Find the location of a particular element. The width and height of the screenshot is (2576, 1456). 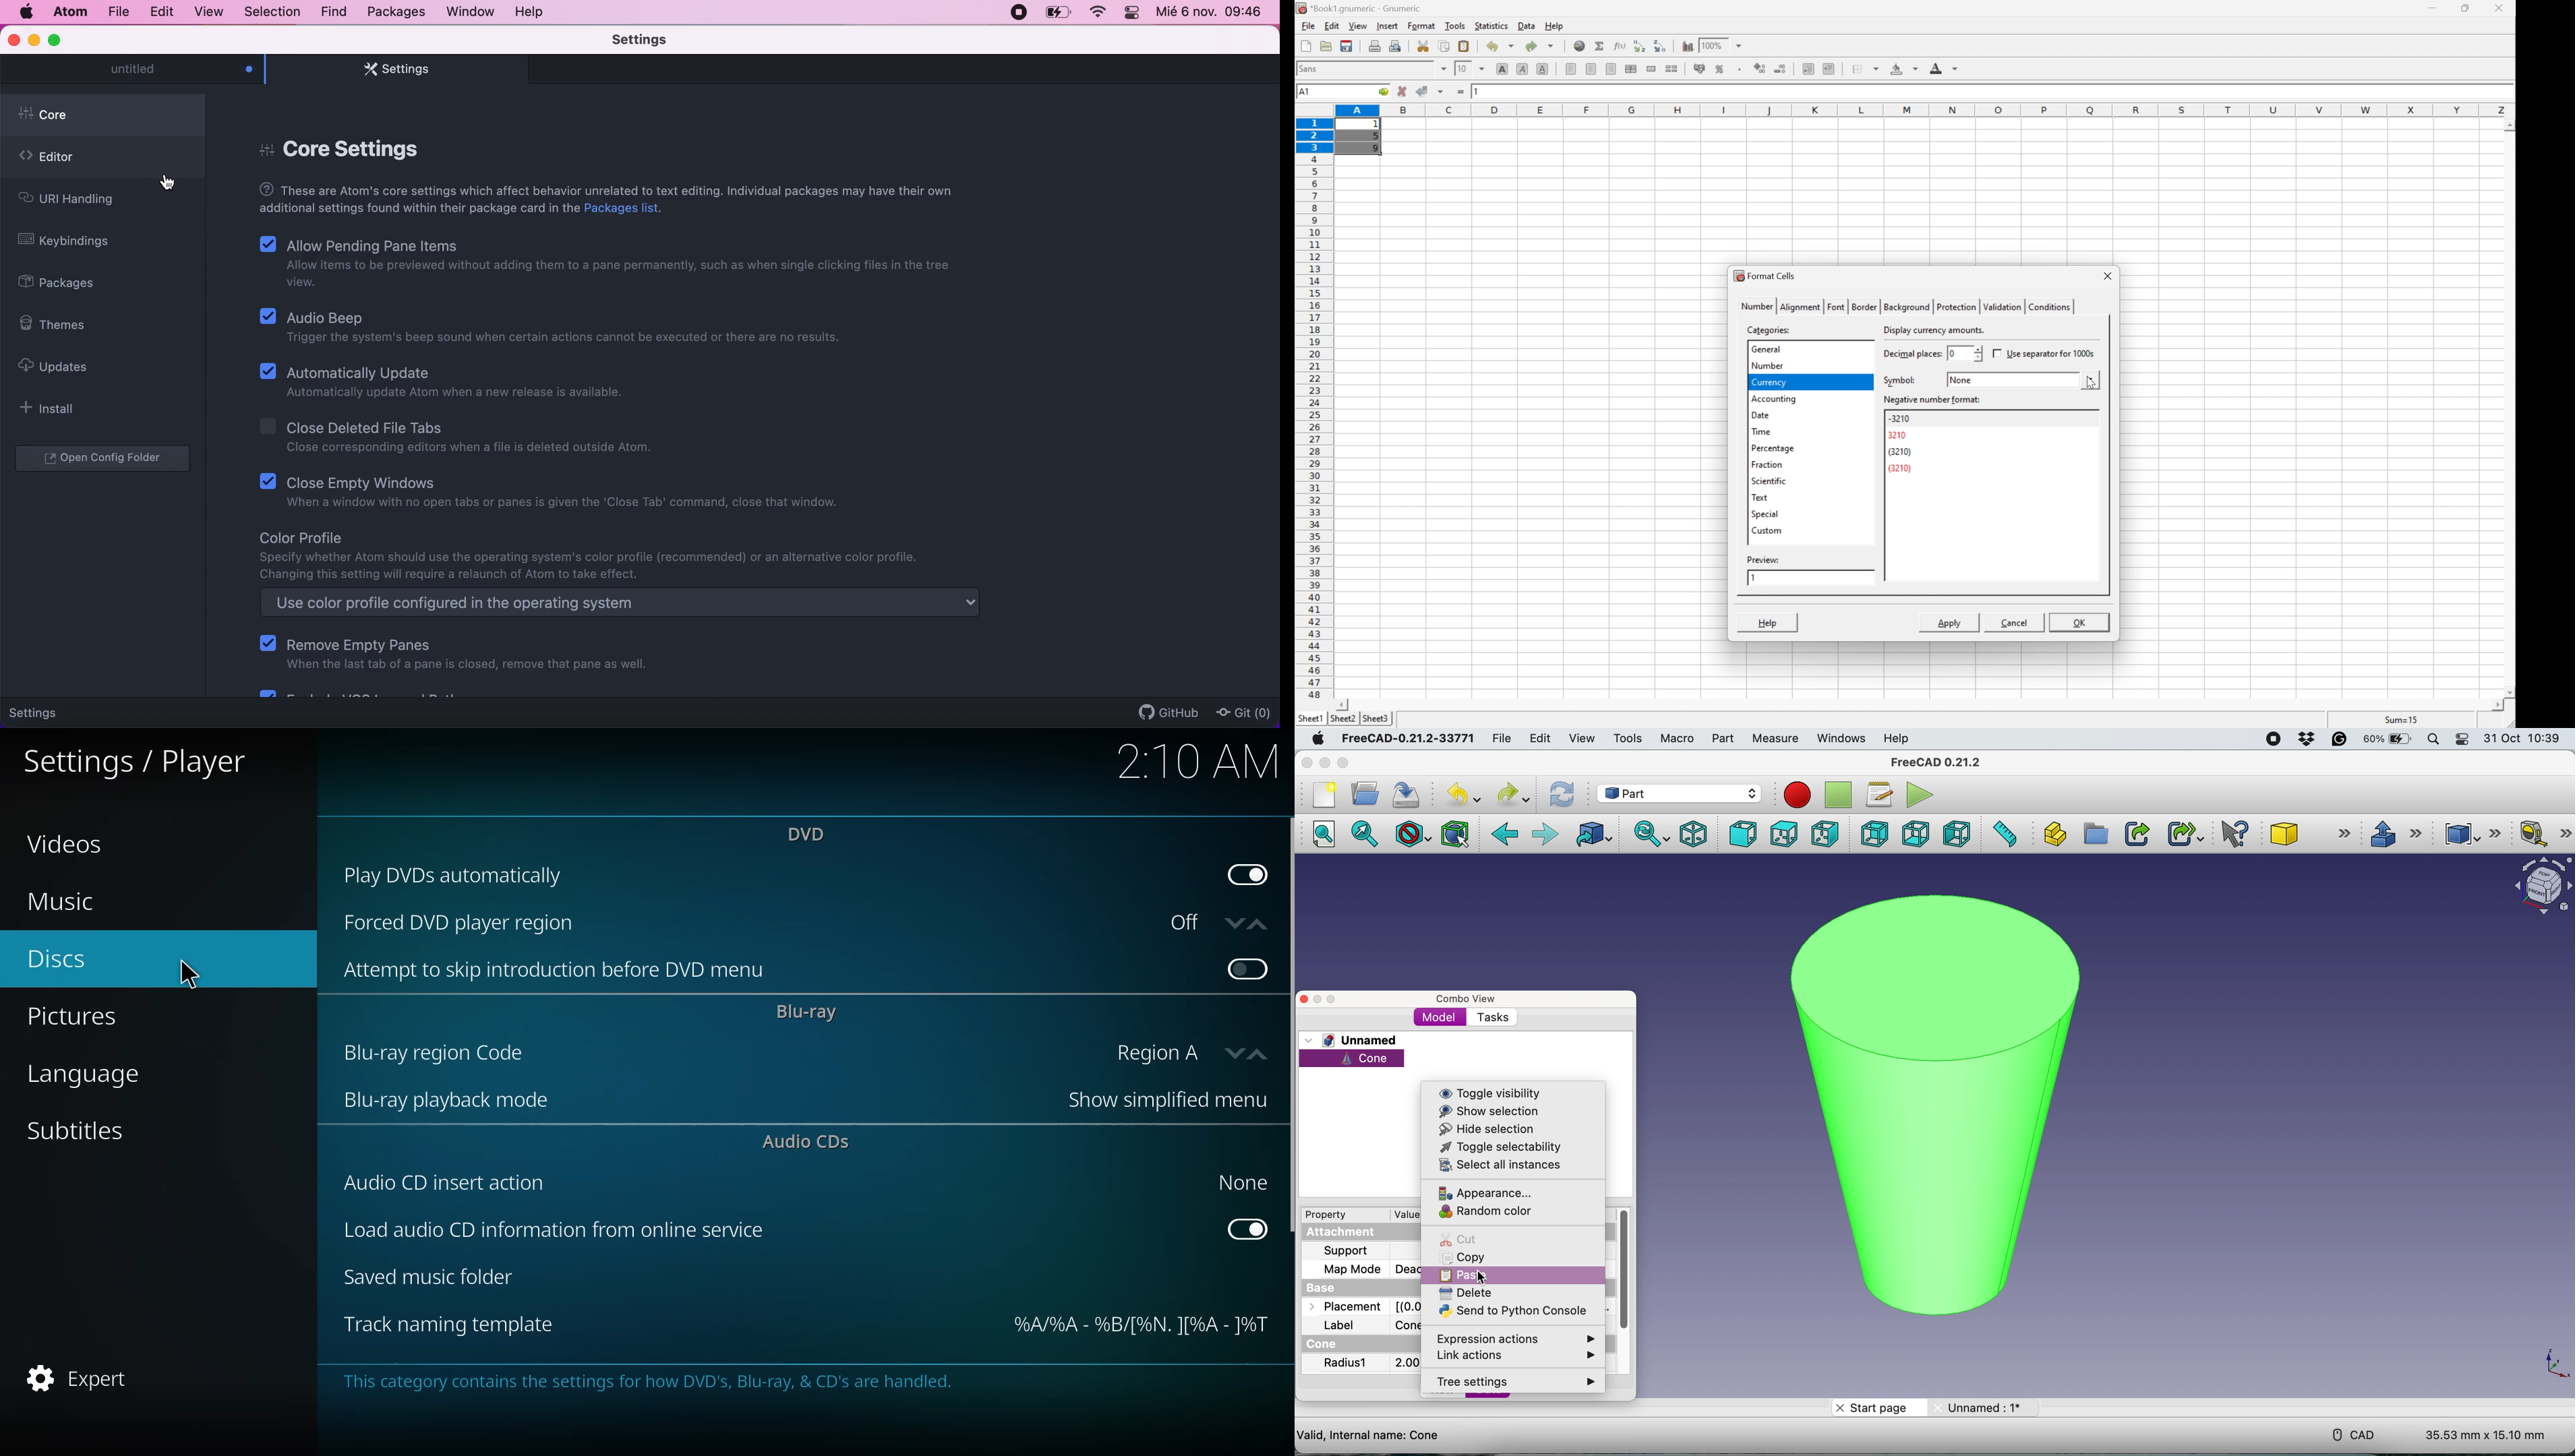

-3210 is located at coordinates (1902, 418).